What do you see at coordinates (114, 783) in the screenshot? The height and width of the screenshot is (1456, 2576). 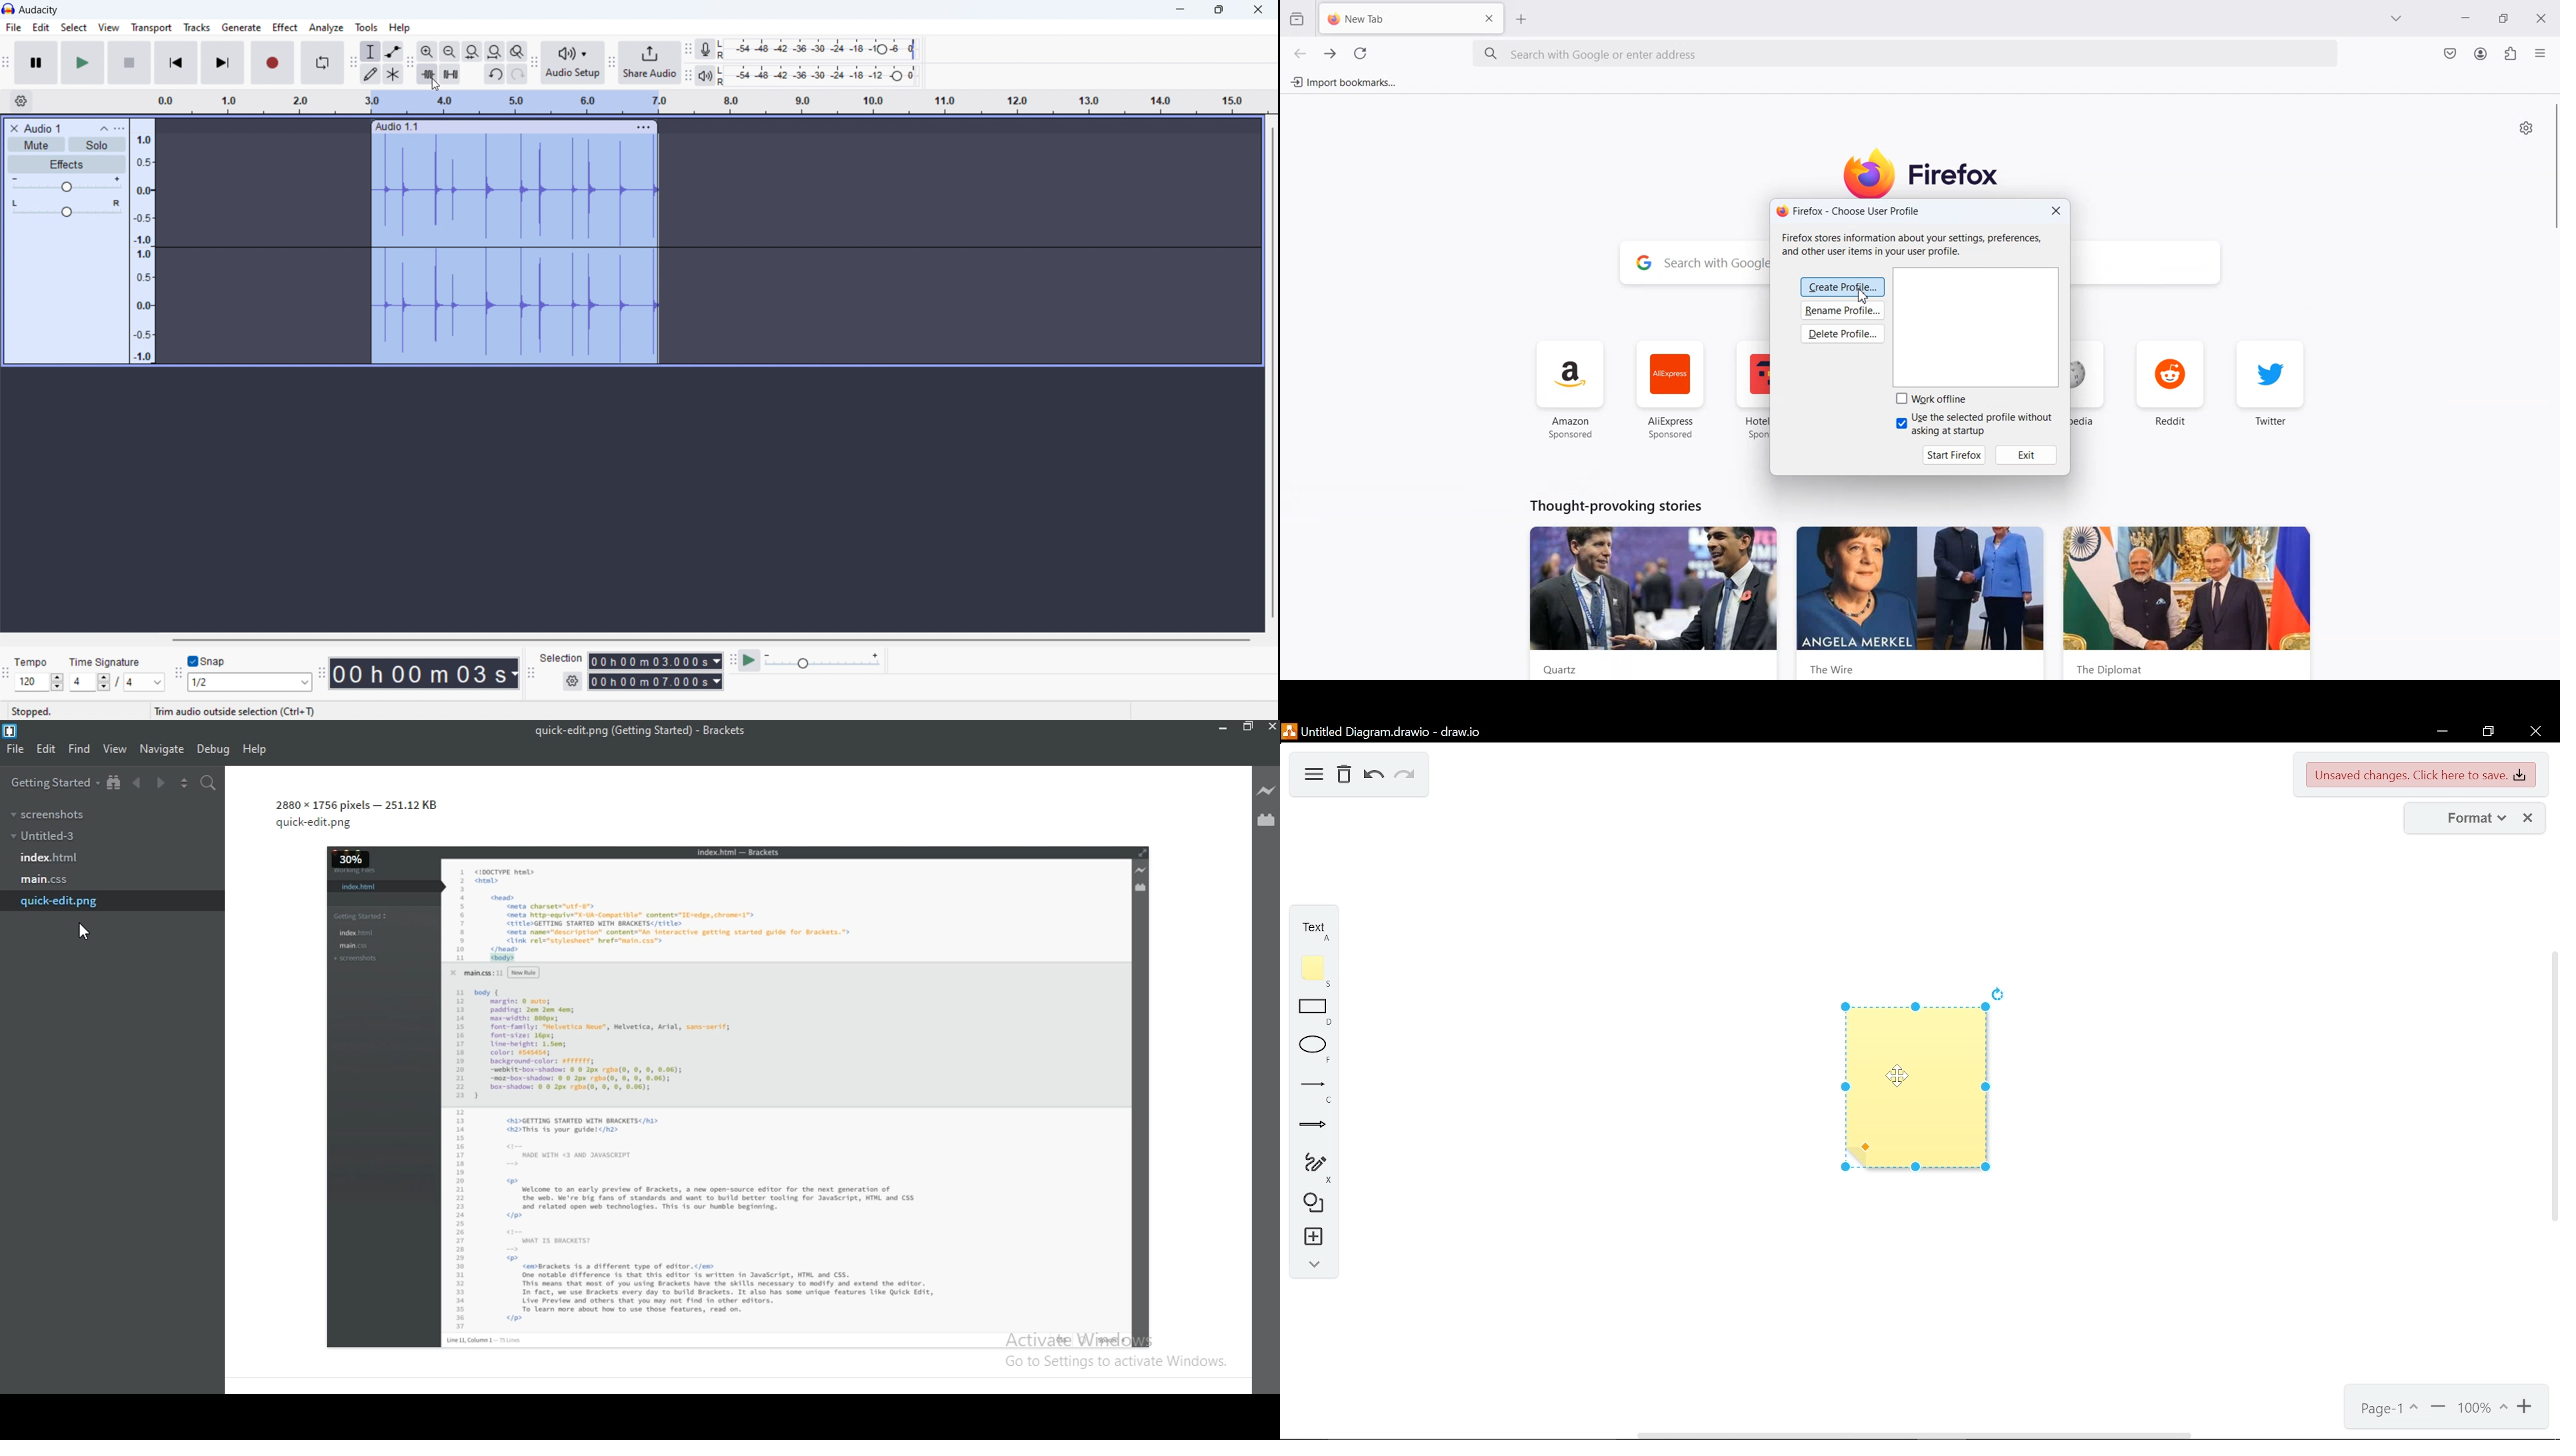 I see `show in file tree` at bounding box center [114, 783].